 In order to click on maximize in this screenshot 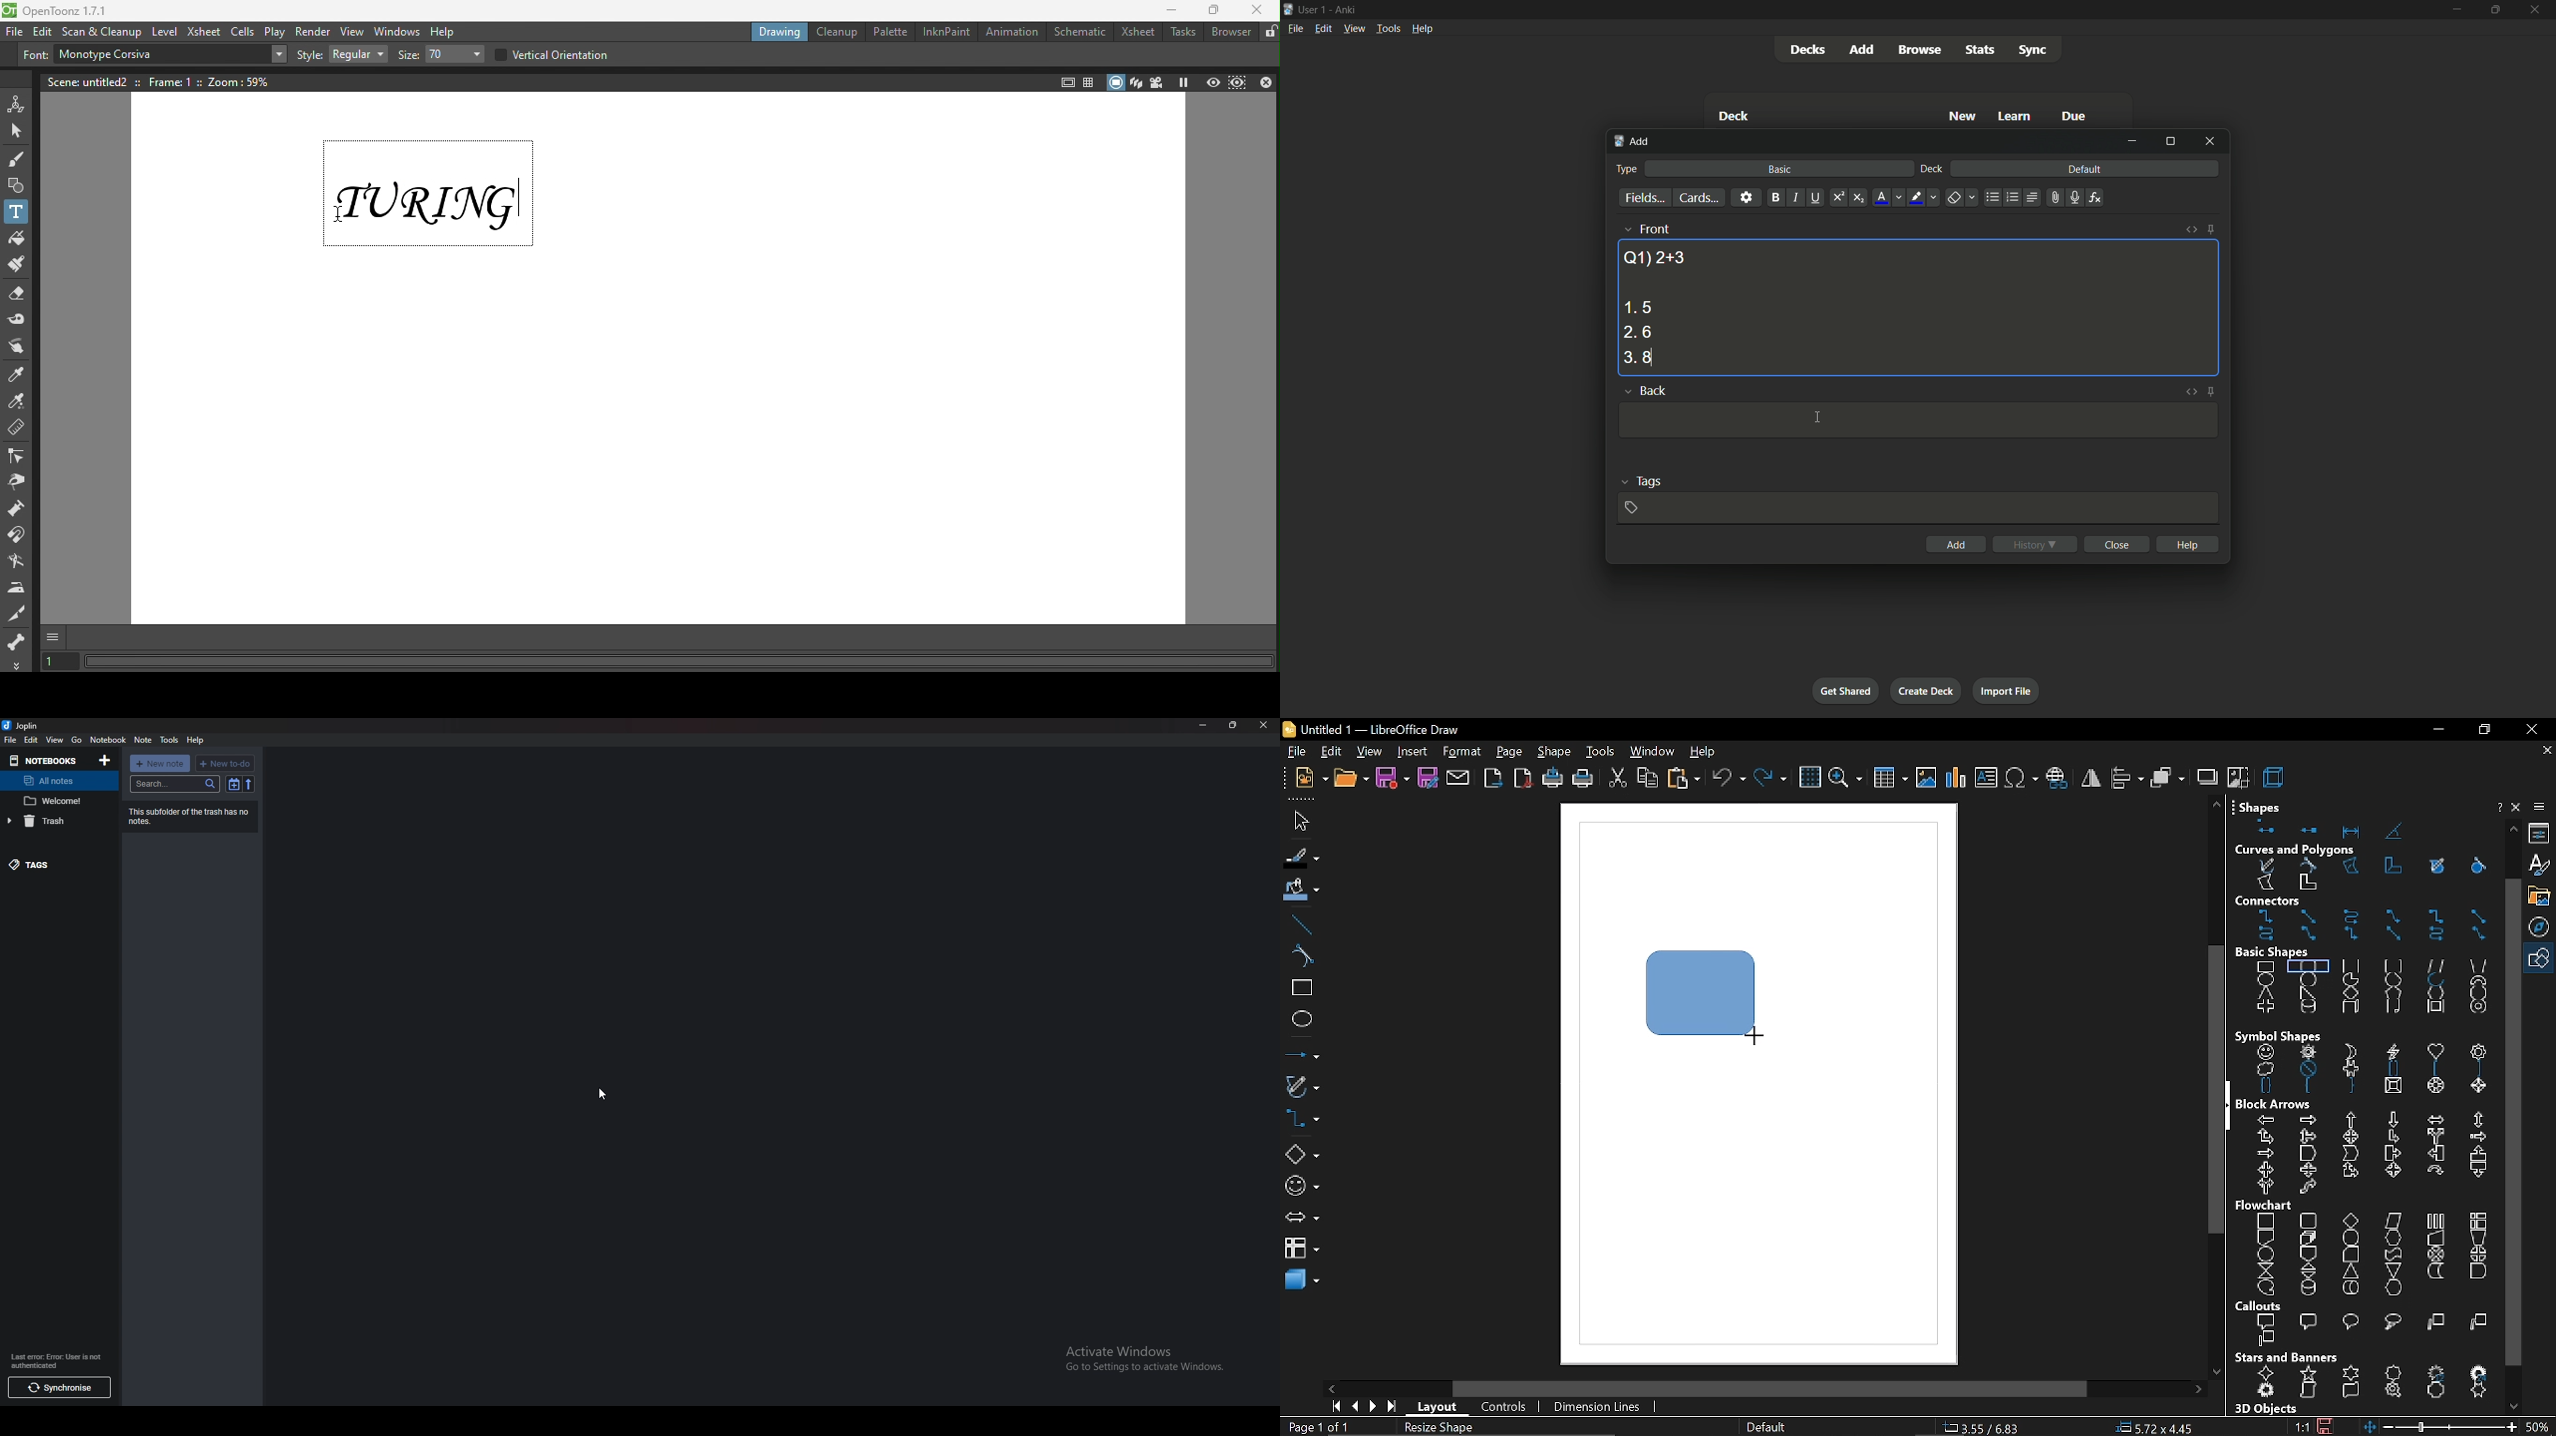, I will do `click(2170, 141)`.